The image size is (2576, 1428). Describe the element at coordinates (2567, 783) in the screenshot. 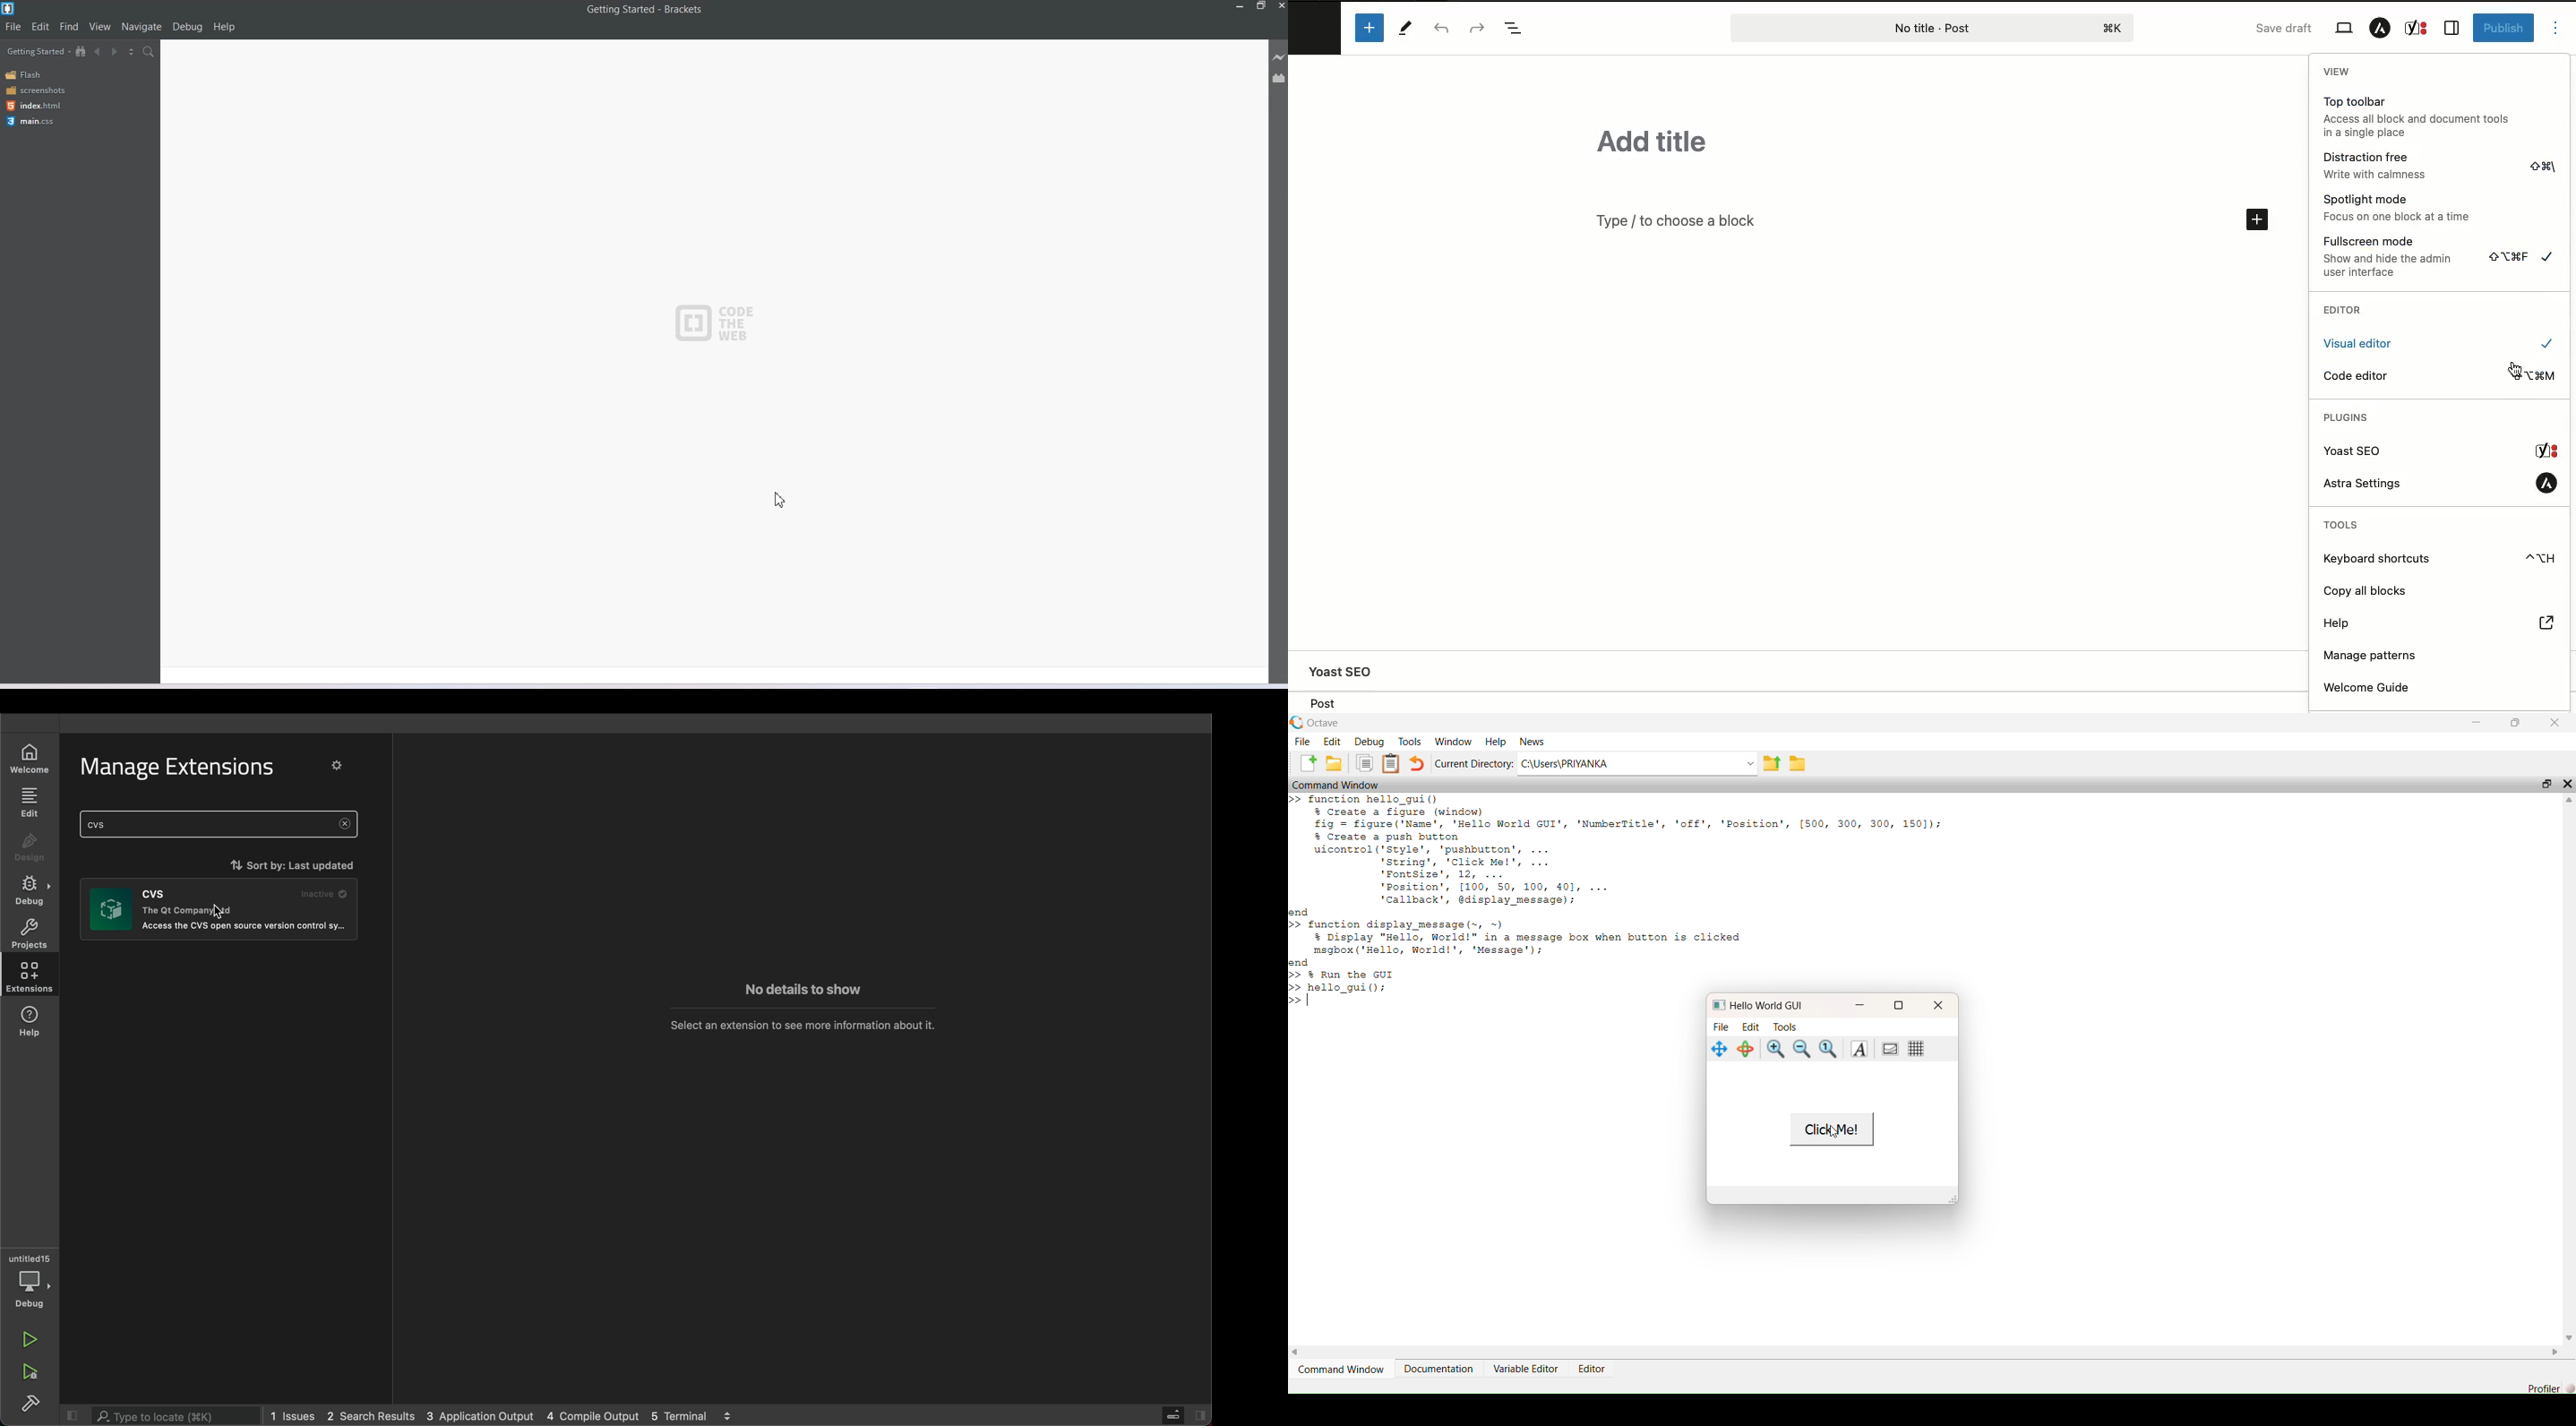

I see `close` at that location.